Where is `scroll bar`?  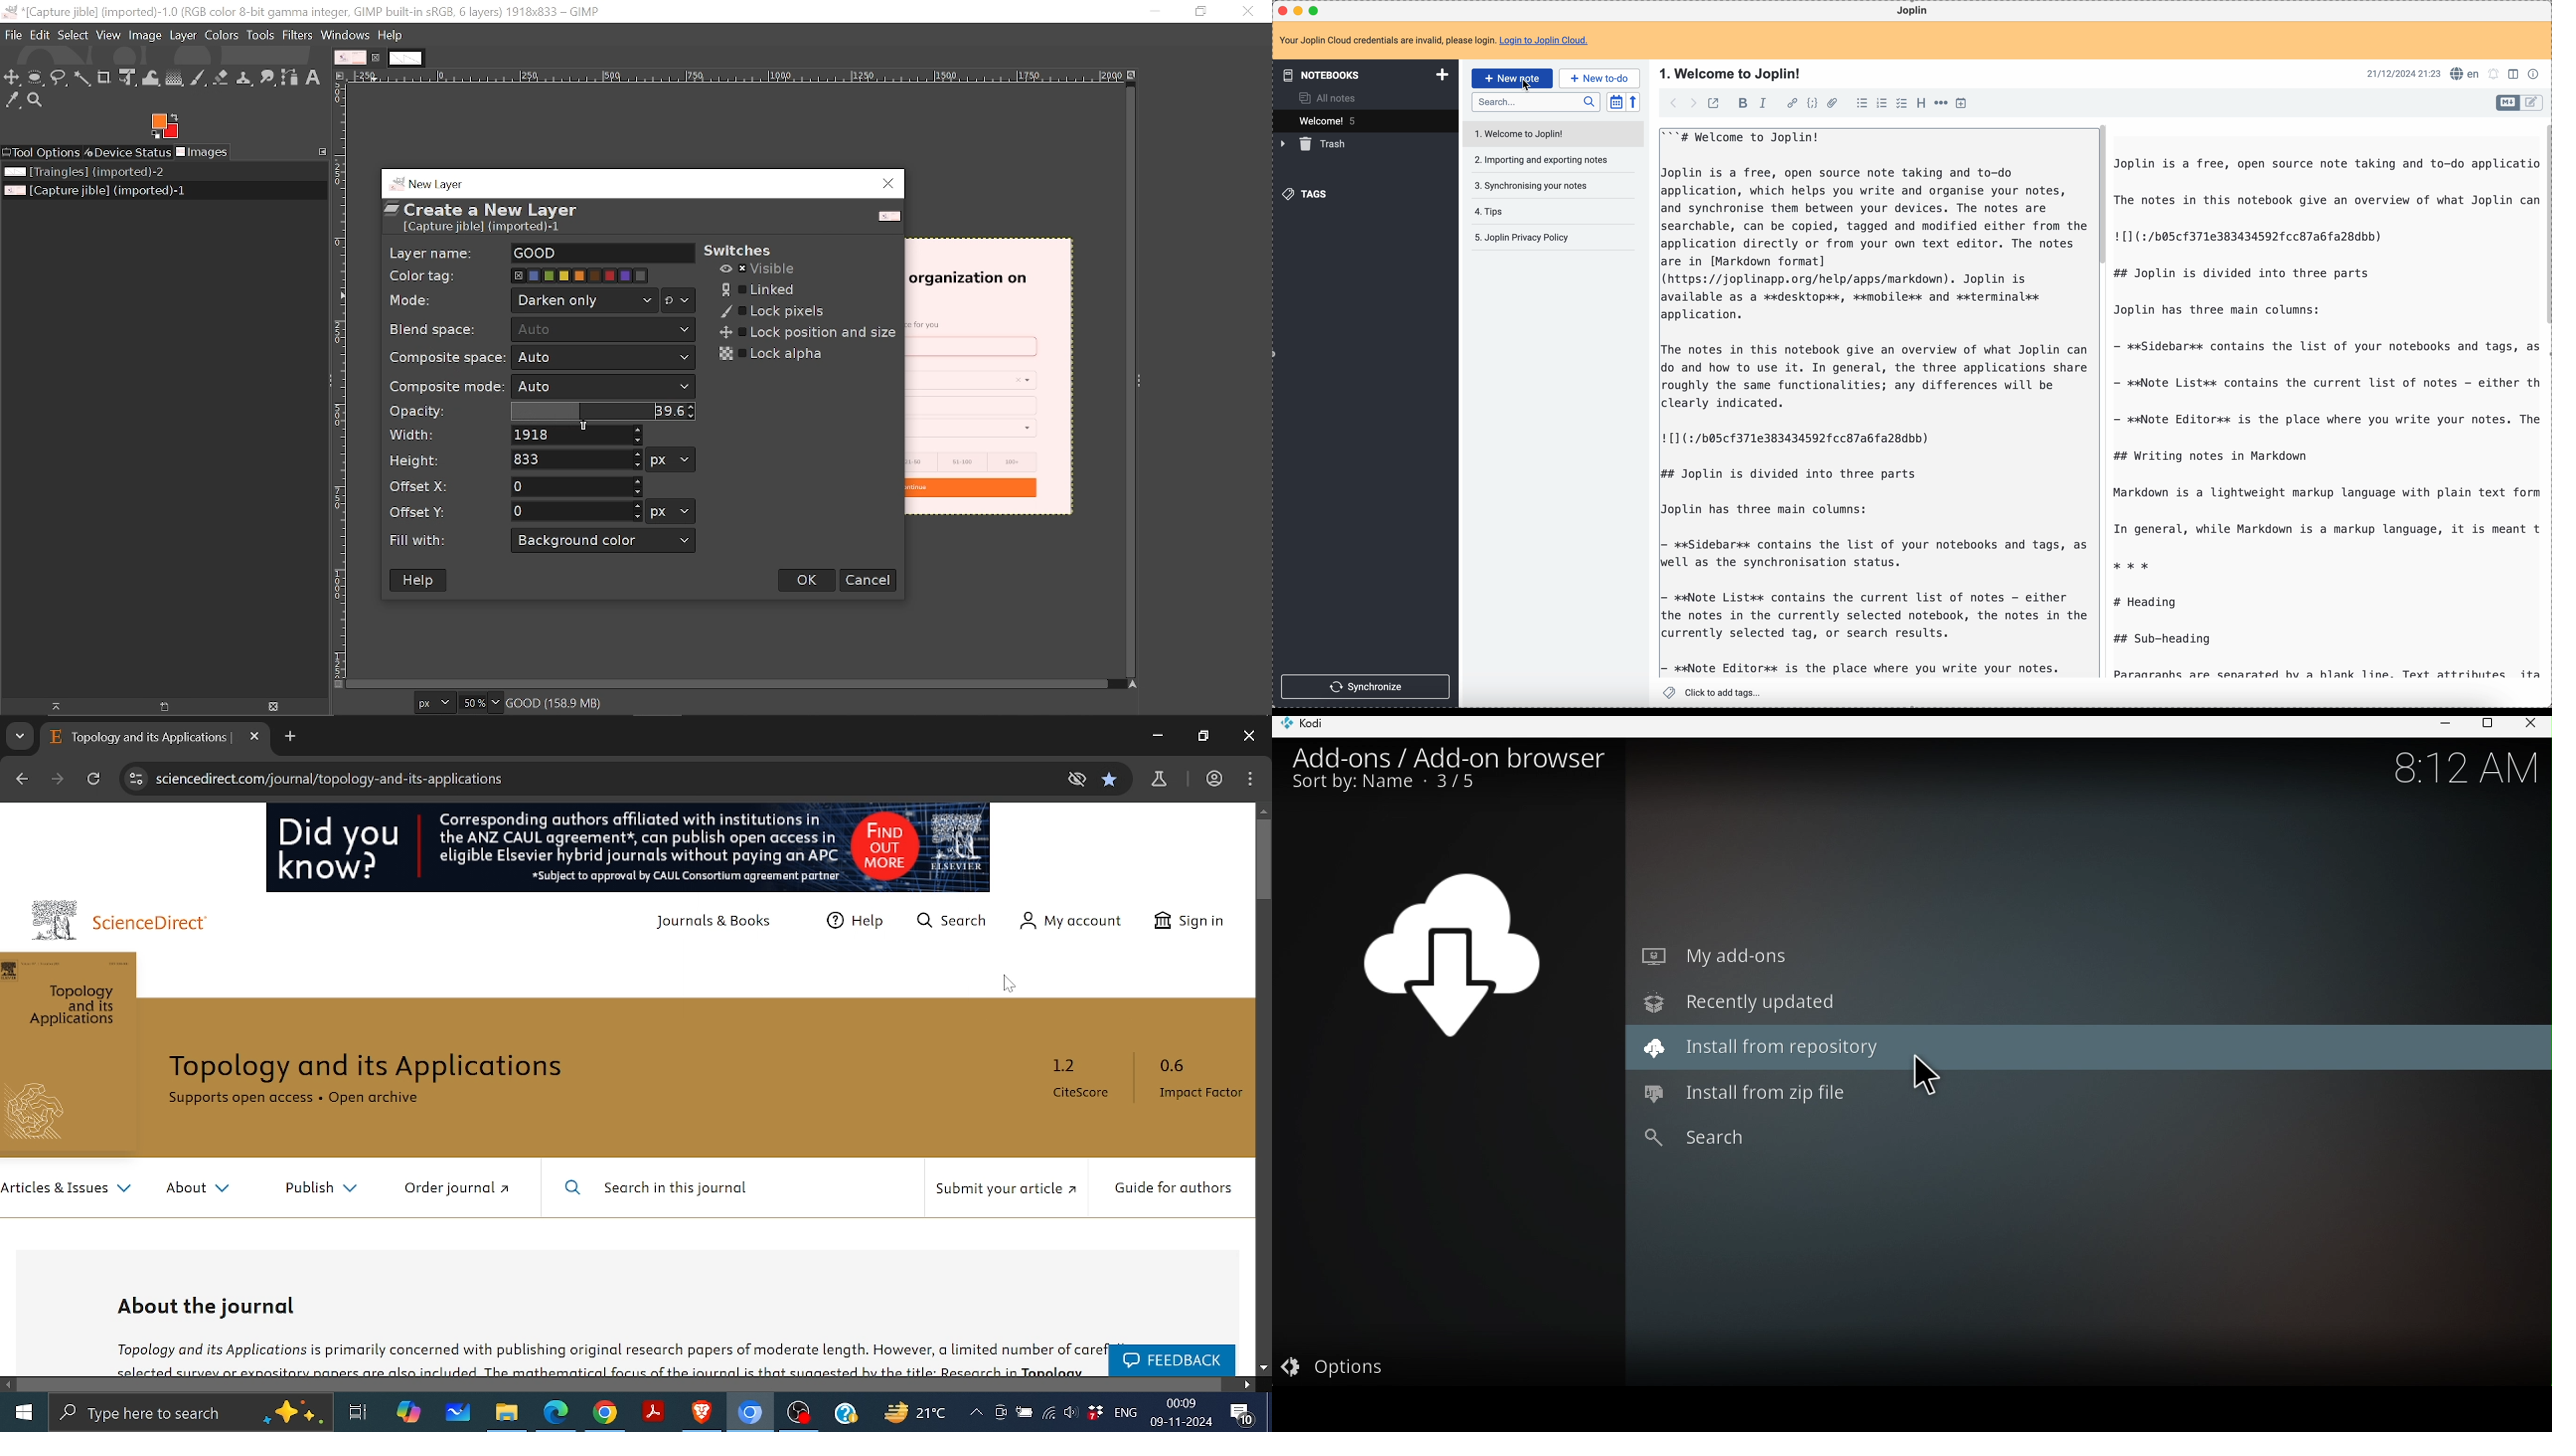
scroll bar is located at coordinates (2544, 225).